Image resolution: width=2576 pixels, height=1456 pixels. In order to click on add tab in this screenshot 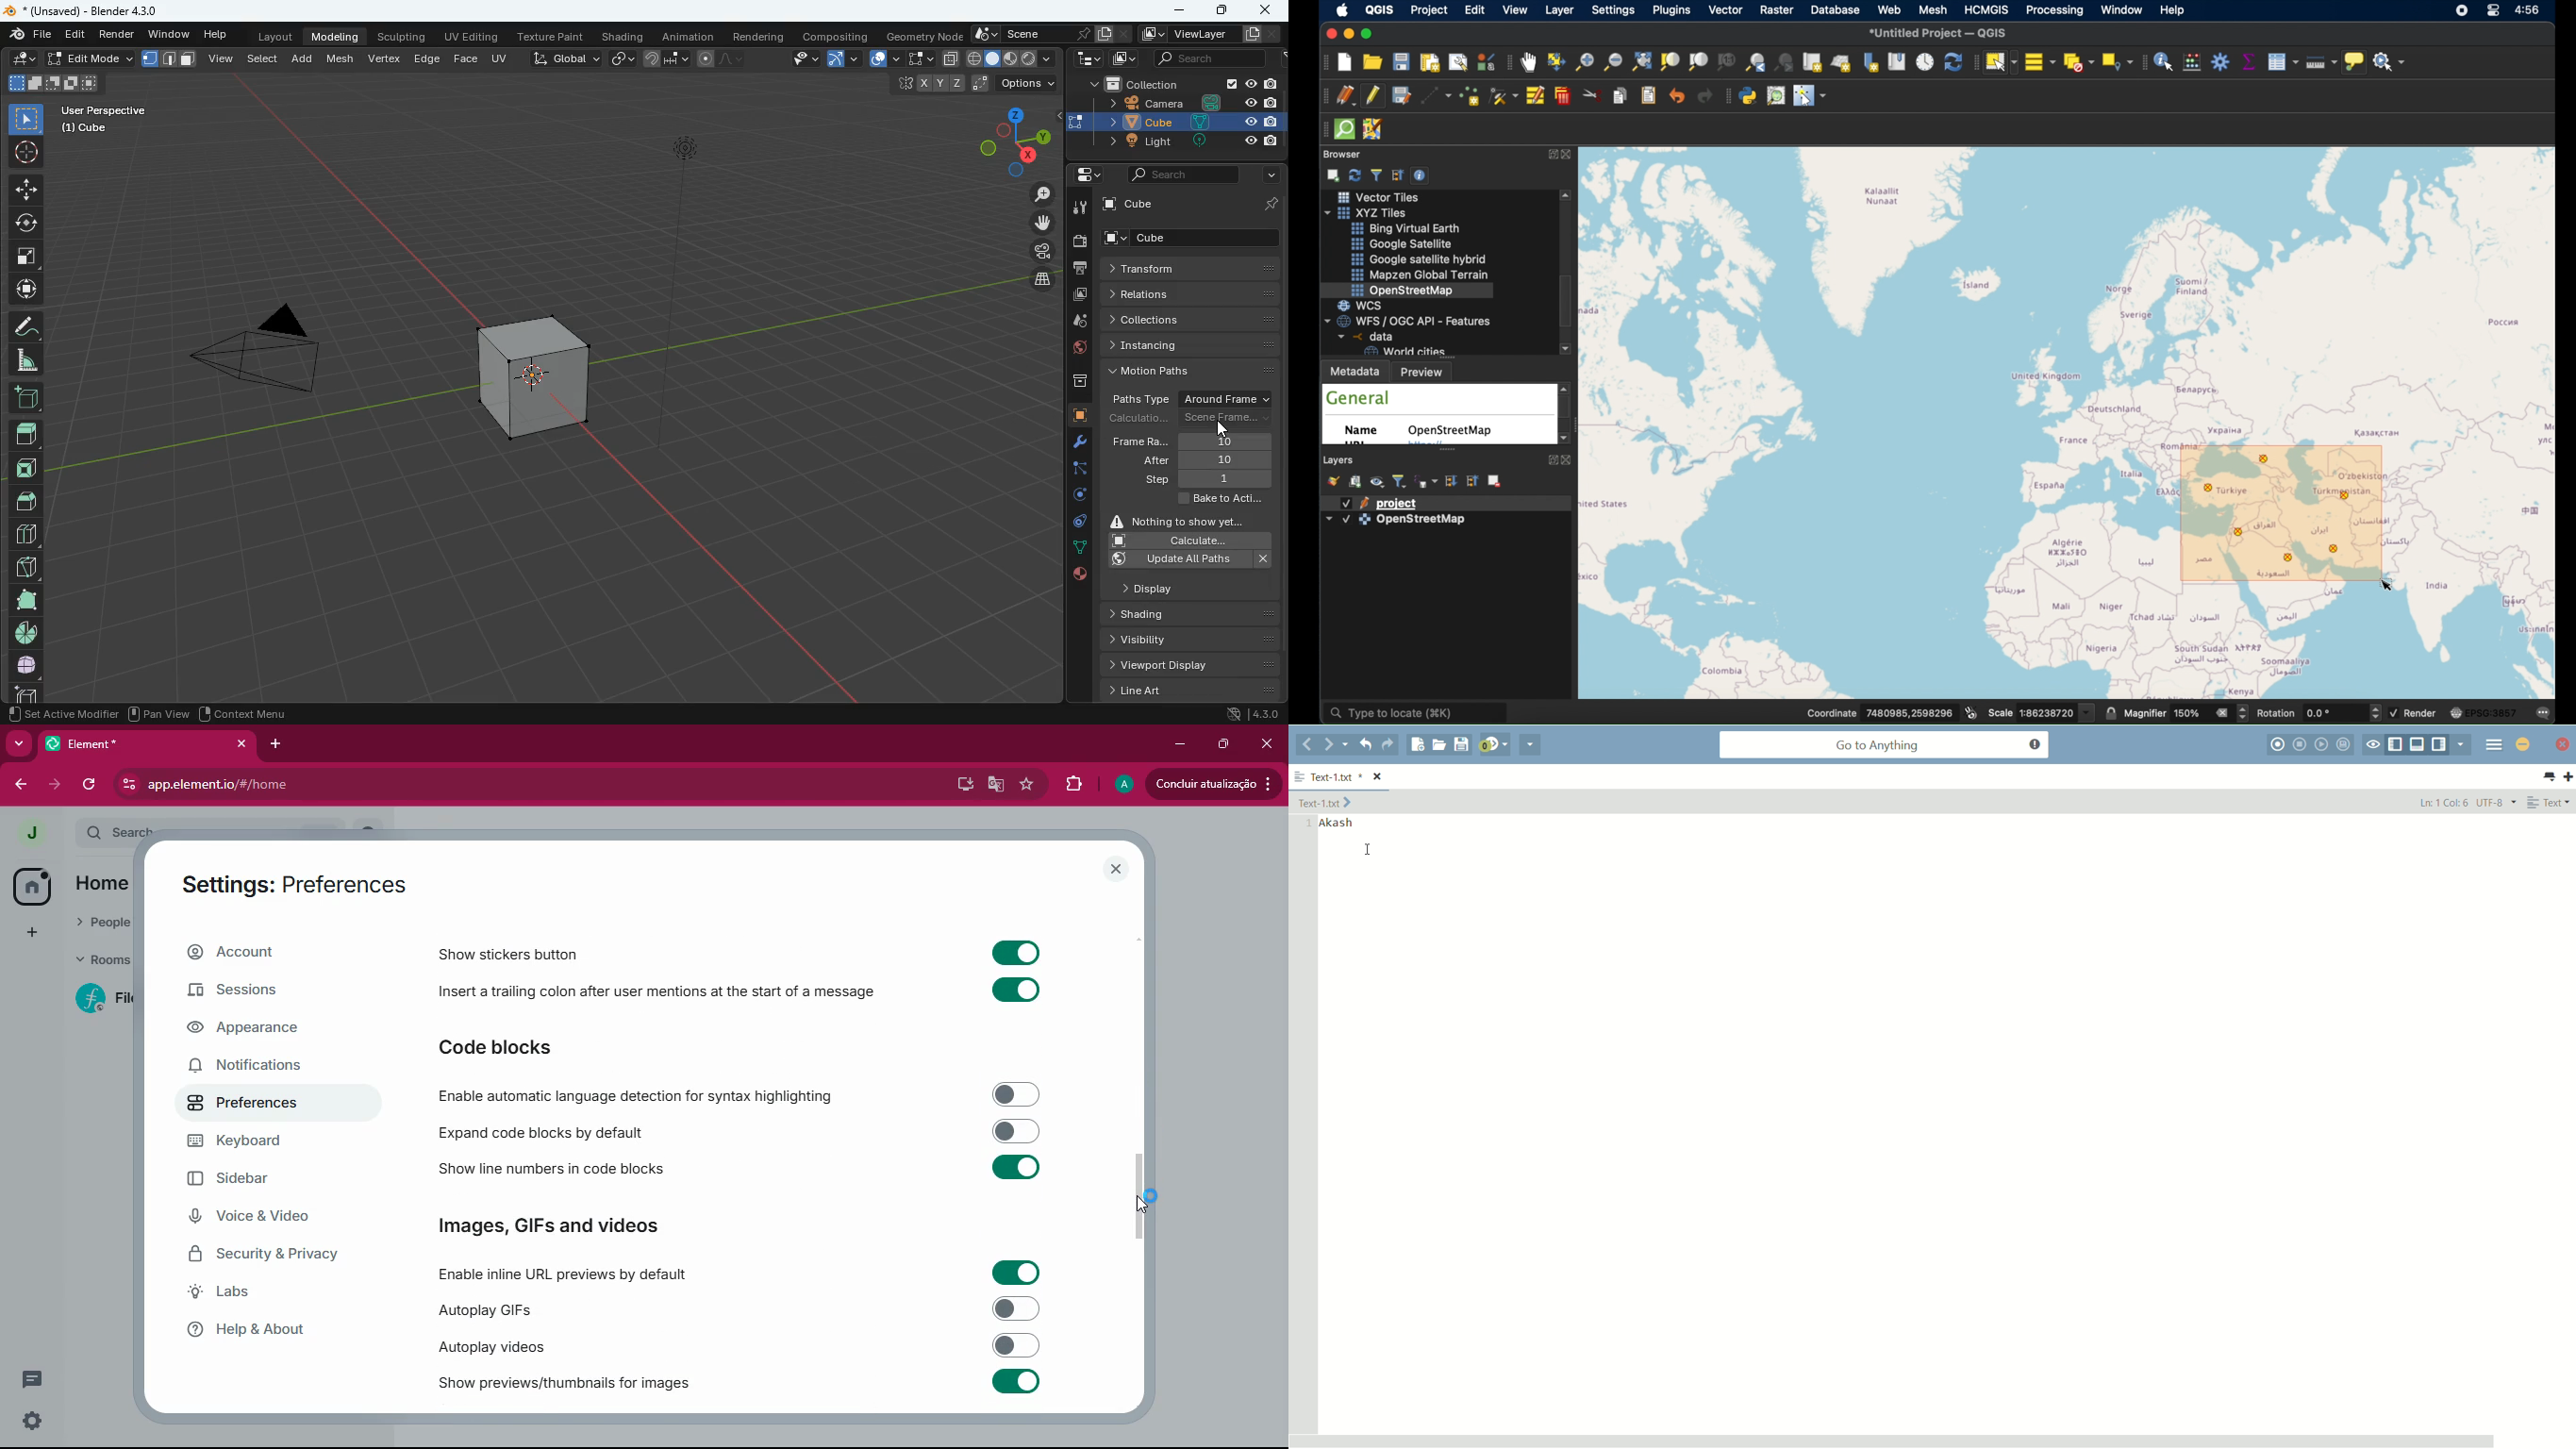, I will do `click(277, 743)`.